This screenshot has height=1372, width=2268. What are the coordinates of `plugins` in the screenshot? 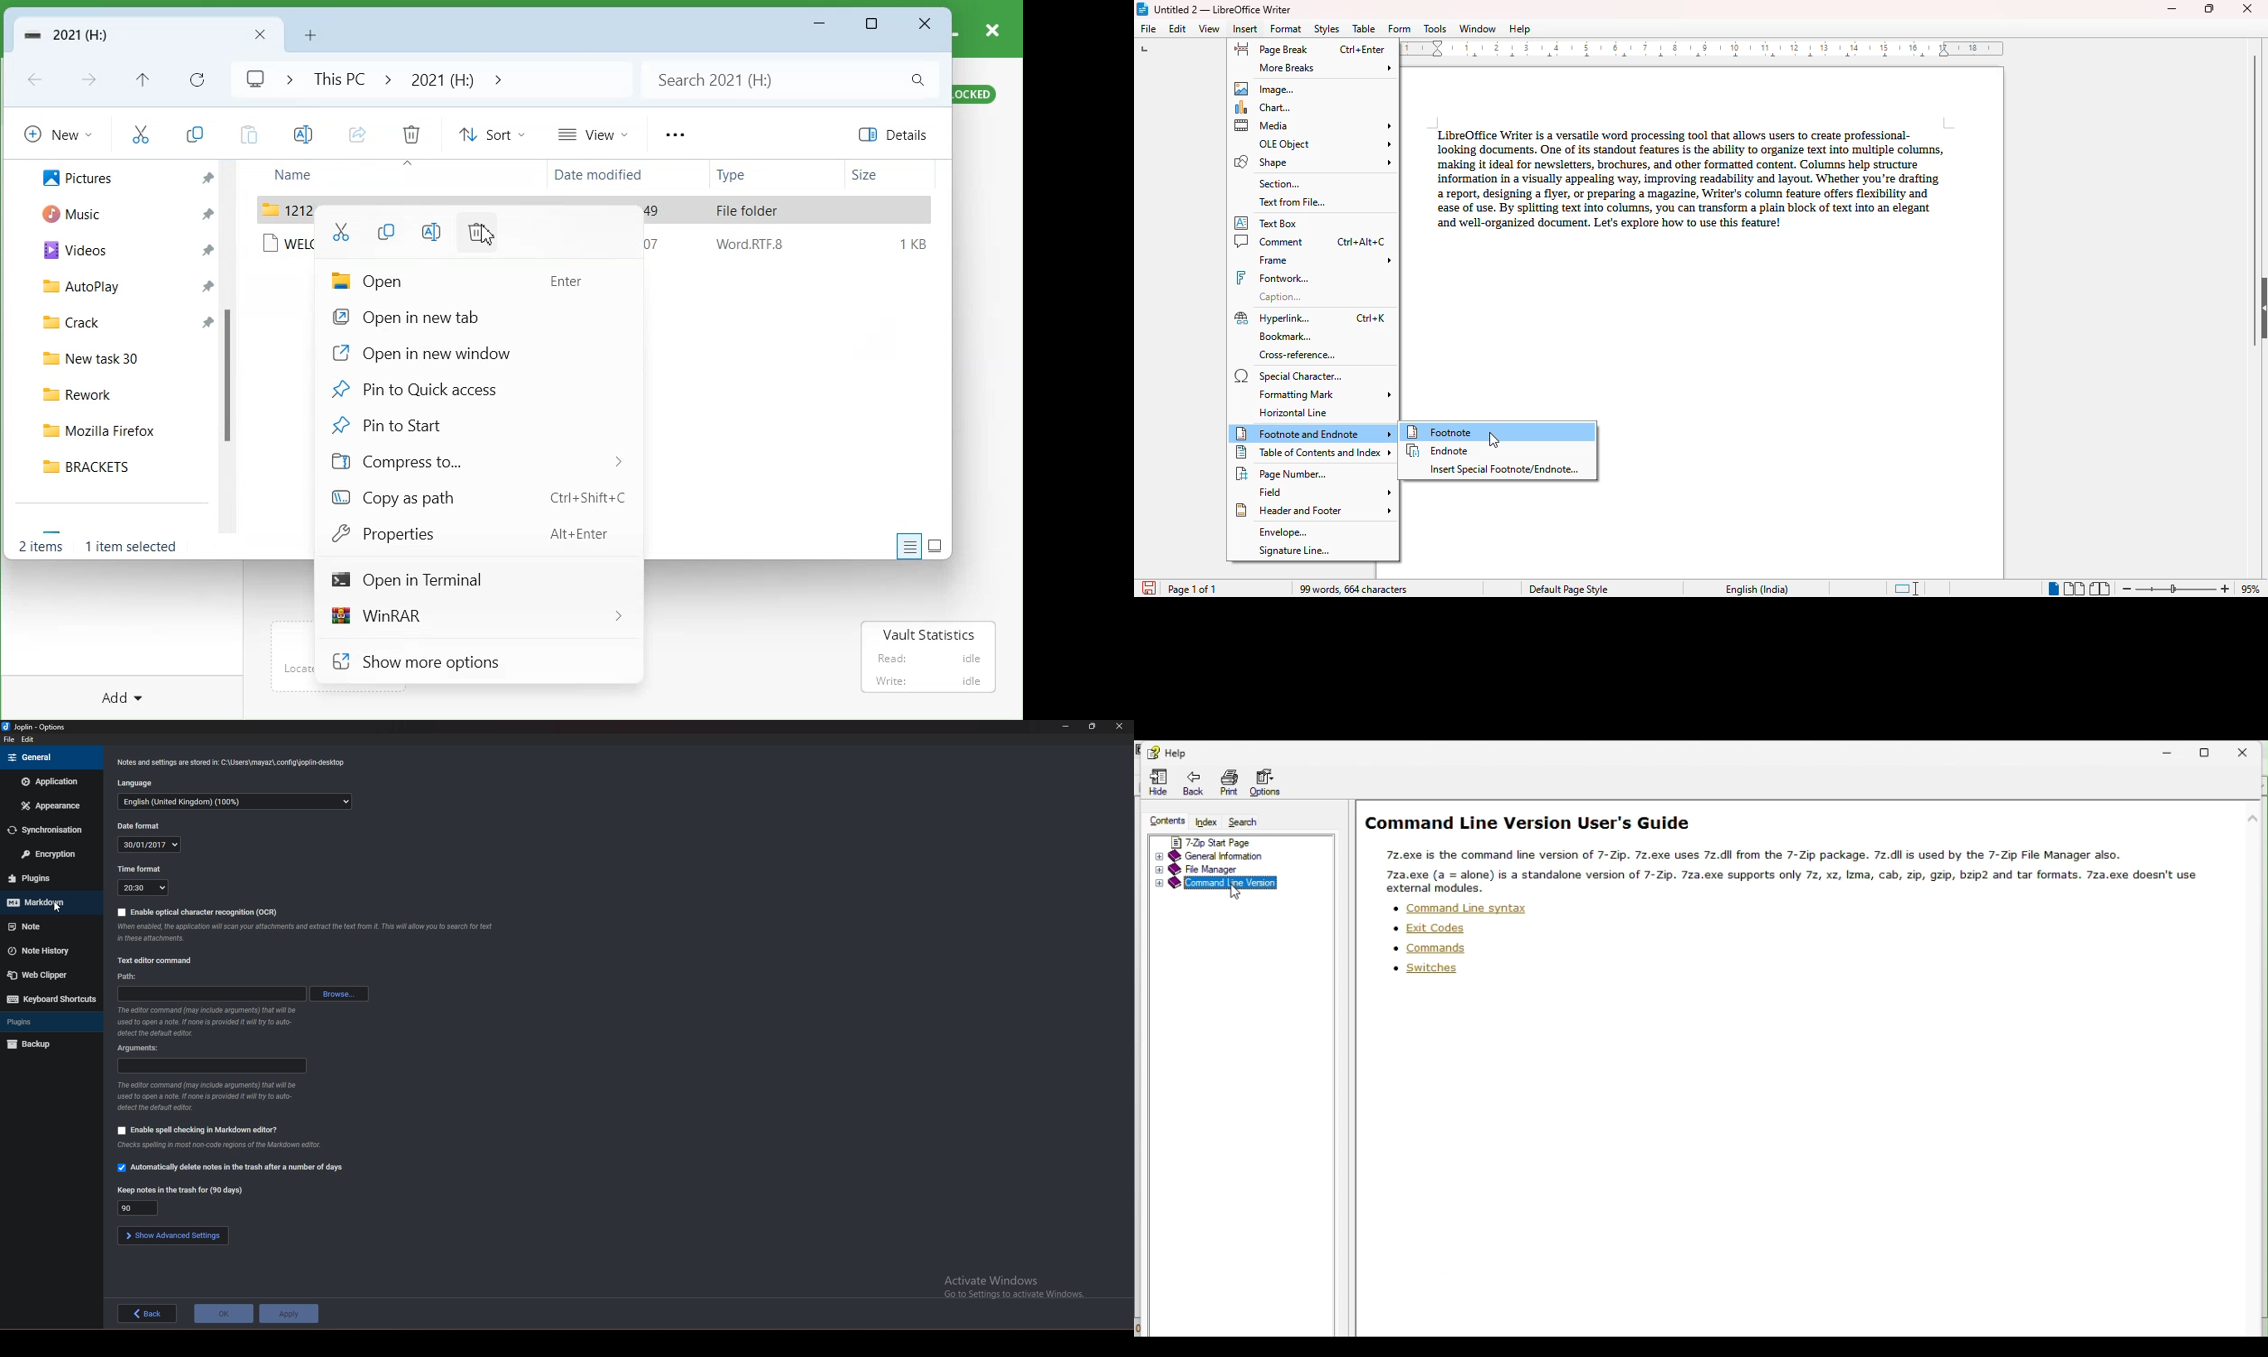 It's located at (48, 1022).